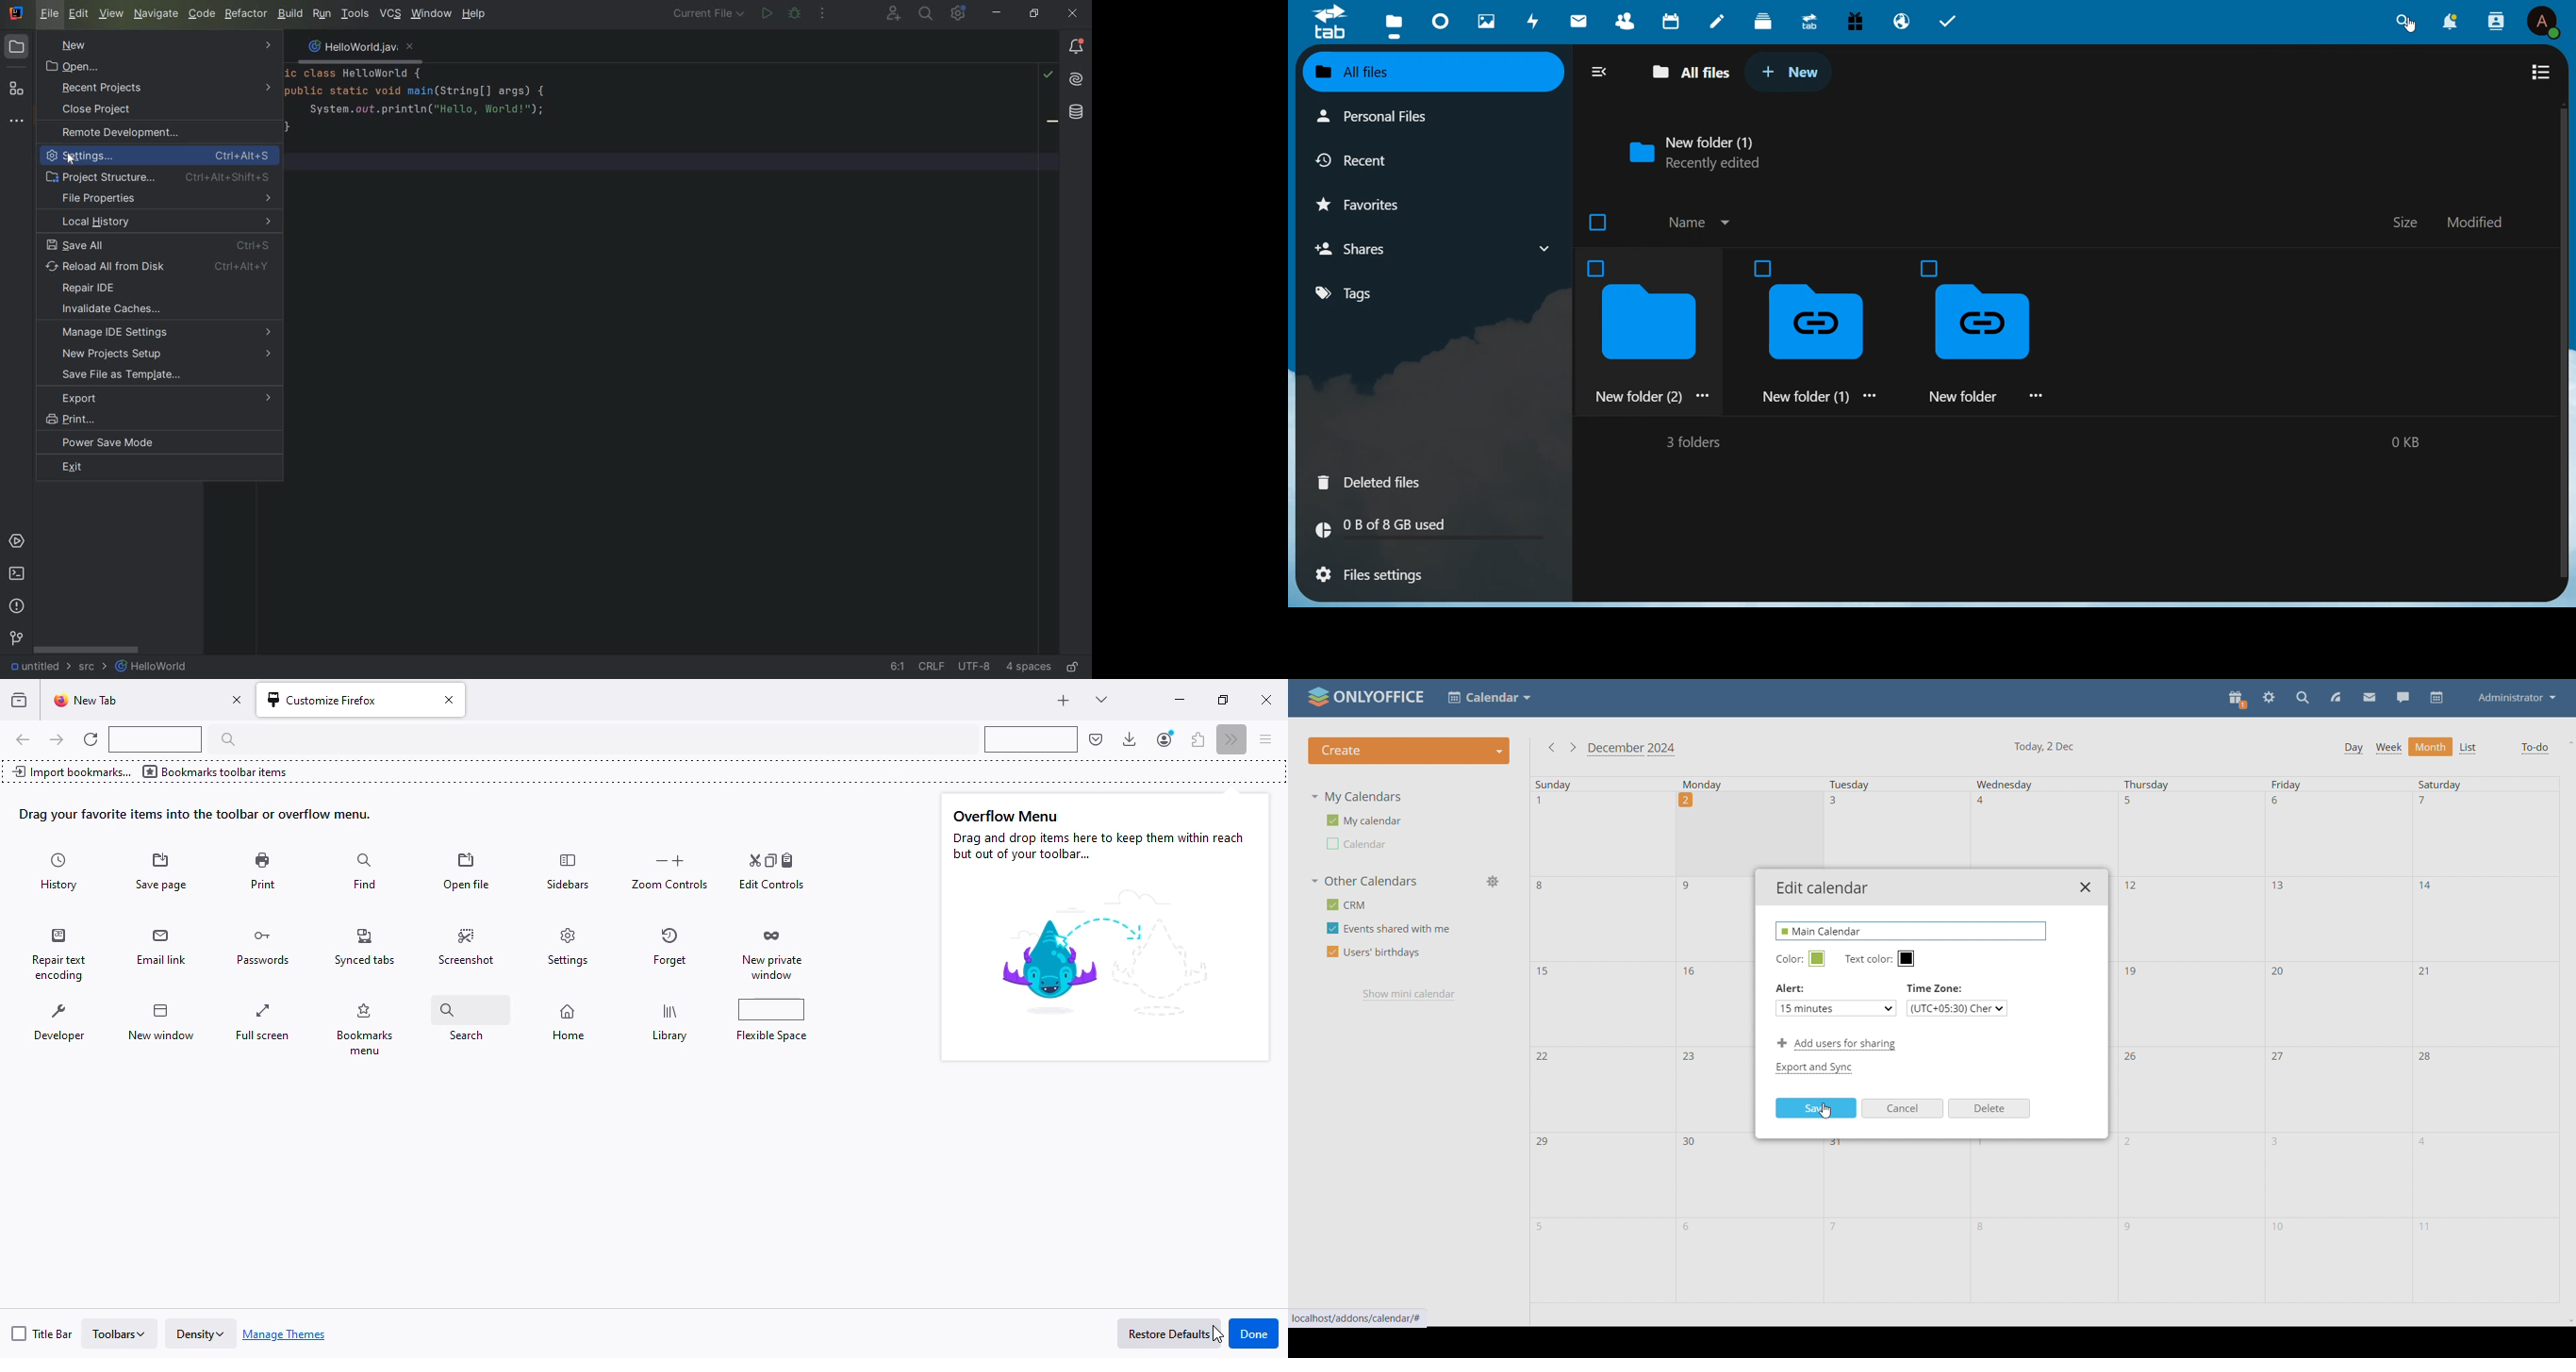 The width and height of the screenshot is (2576, 1372). Describe the element at coordinates (825, 16) in the screenshot. I see `more actions` at that location.